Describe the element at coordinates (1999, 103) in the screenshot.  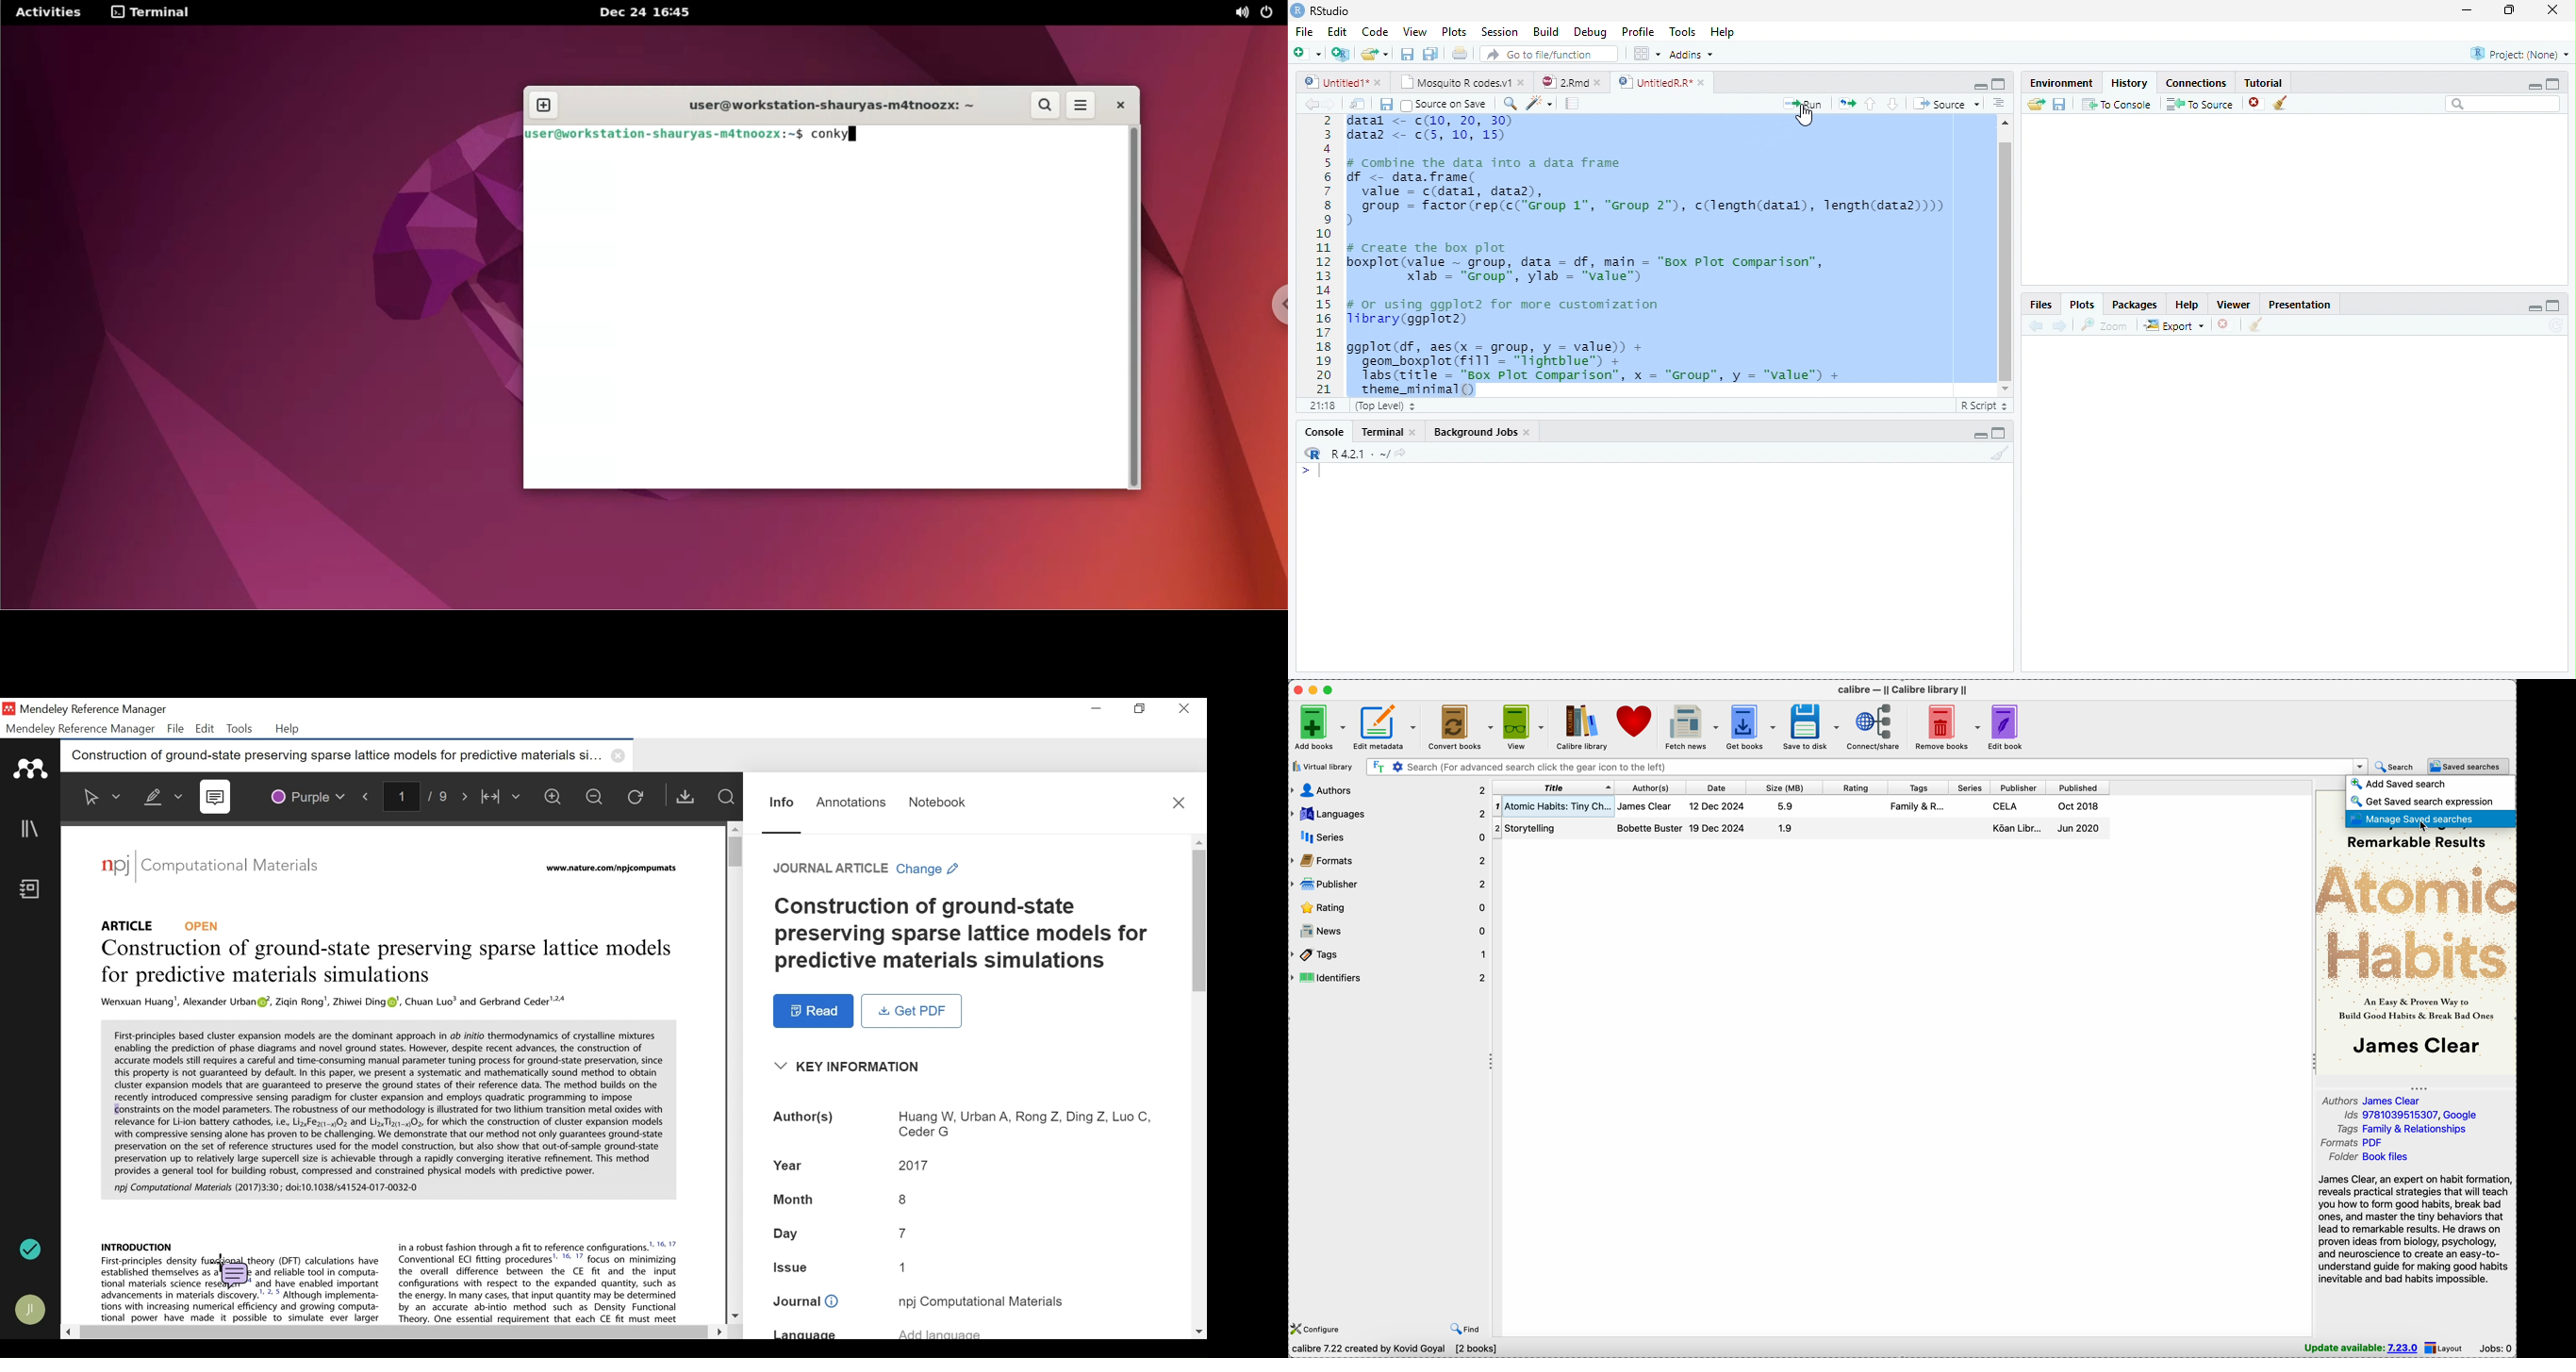
I see `Show document outline` at that location.